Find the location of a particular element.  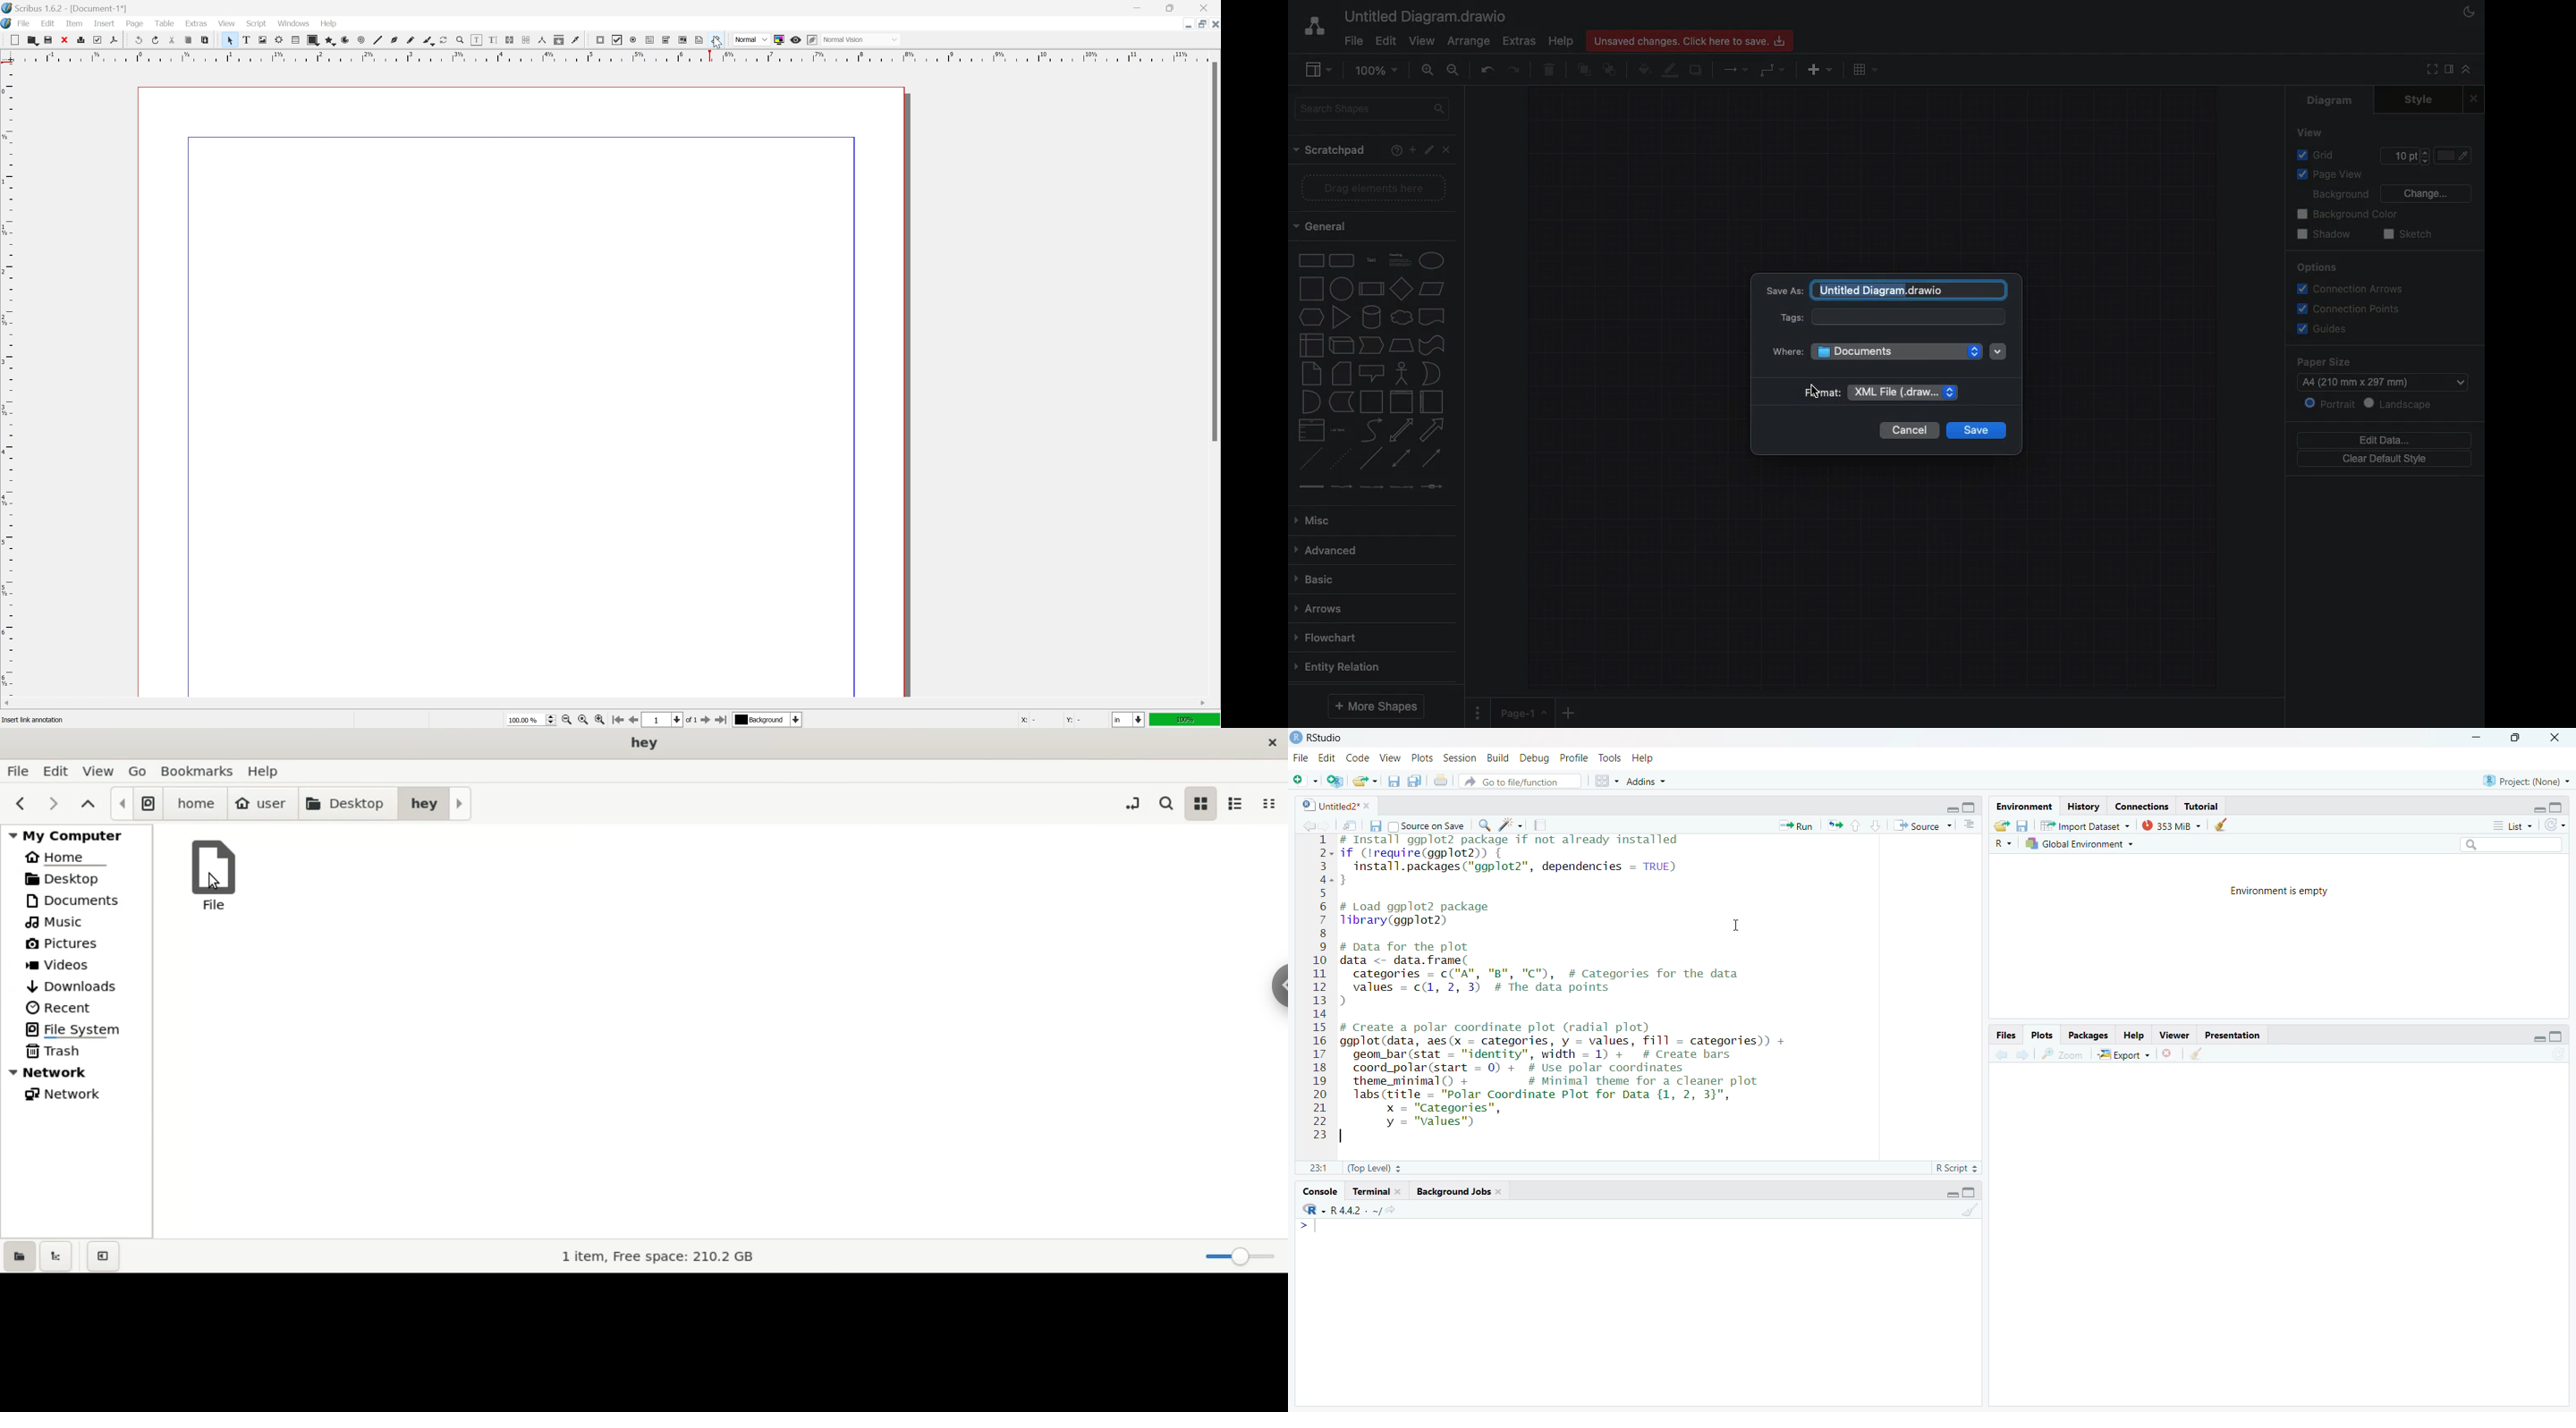

rotate item is located at coordinates (444, 40).